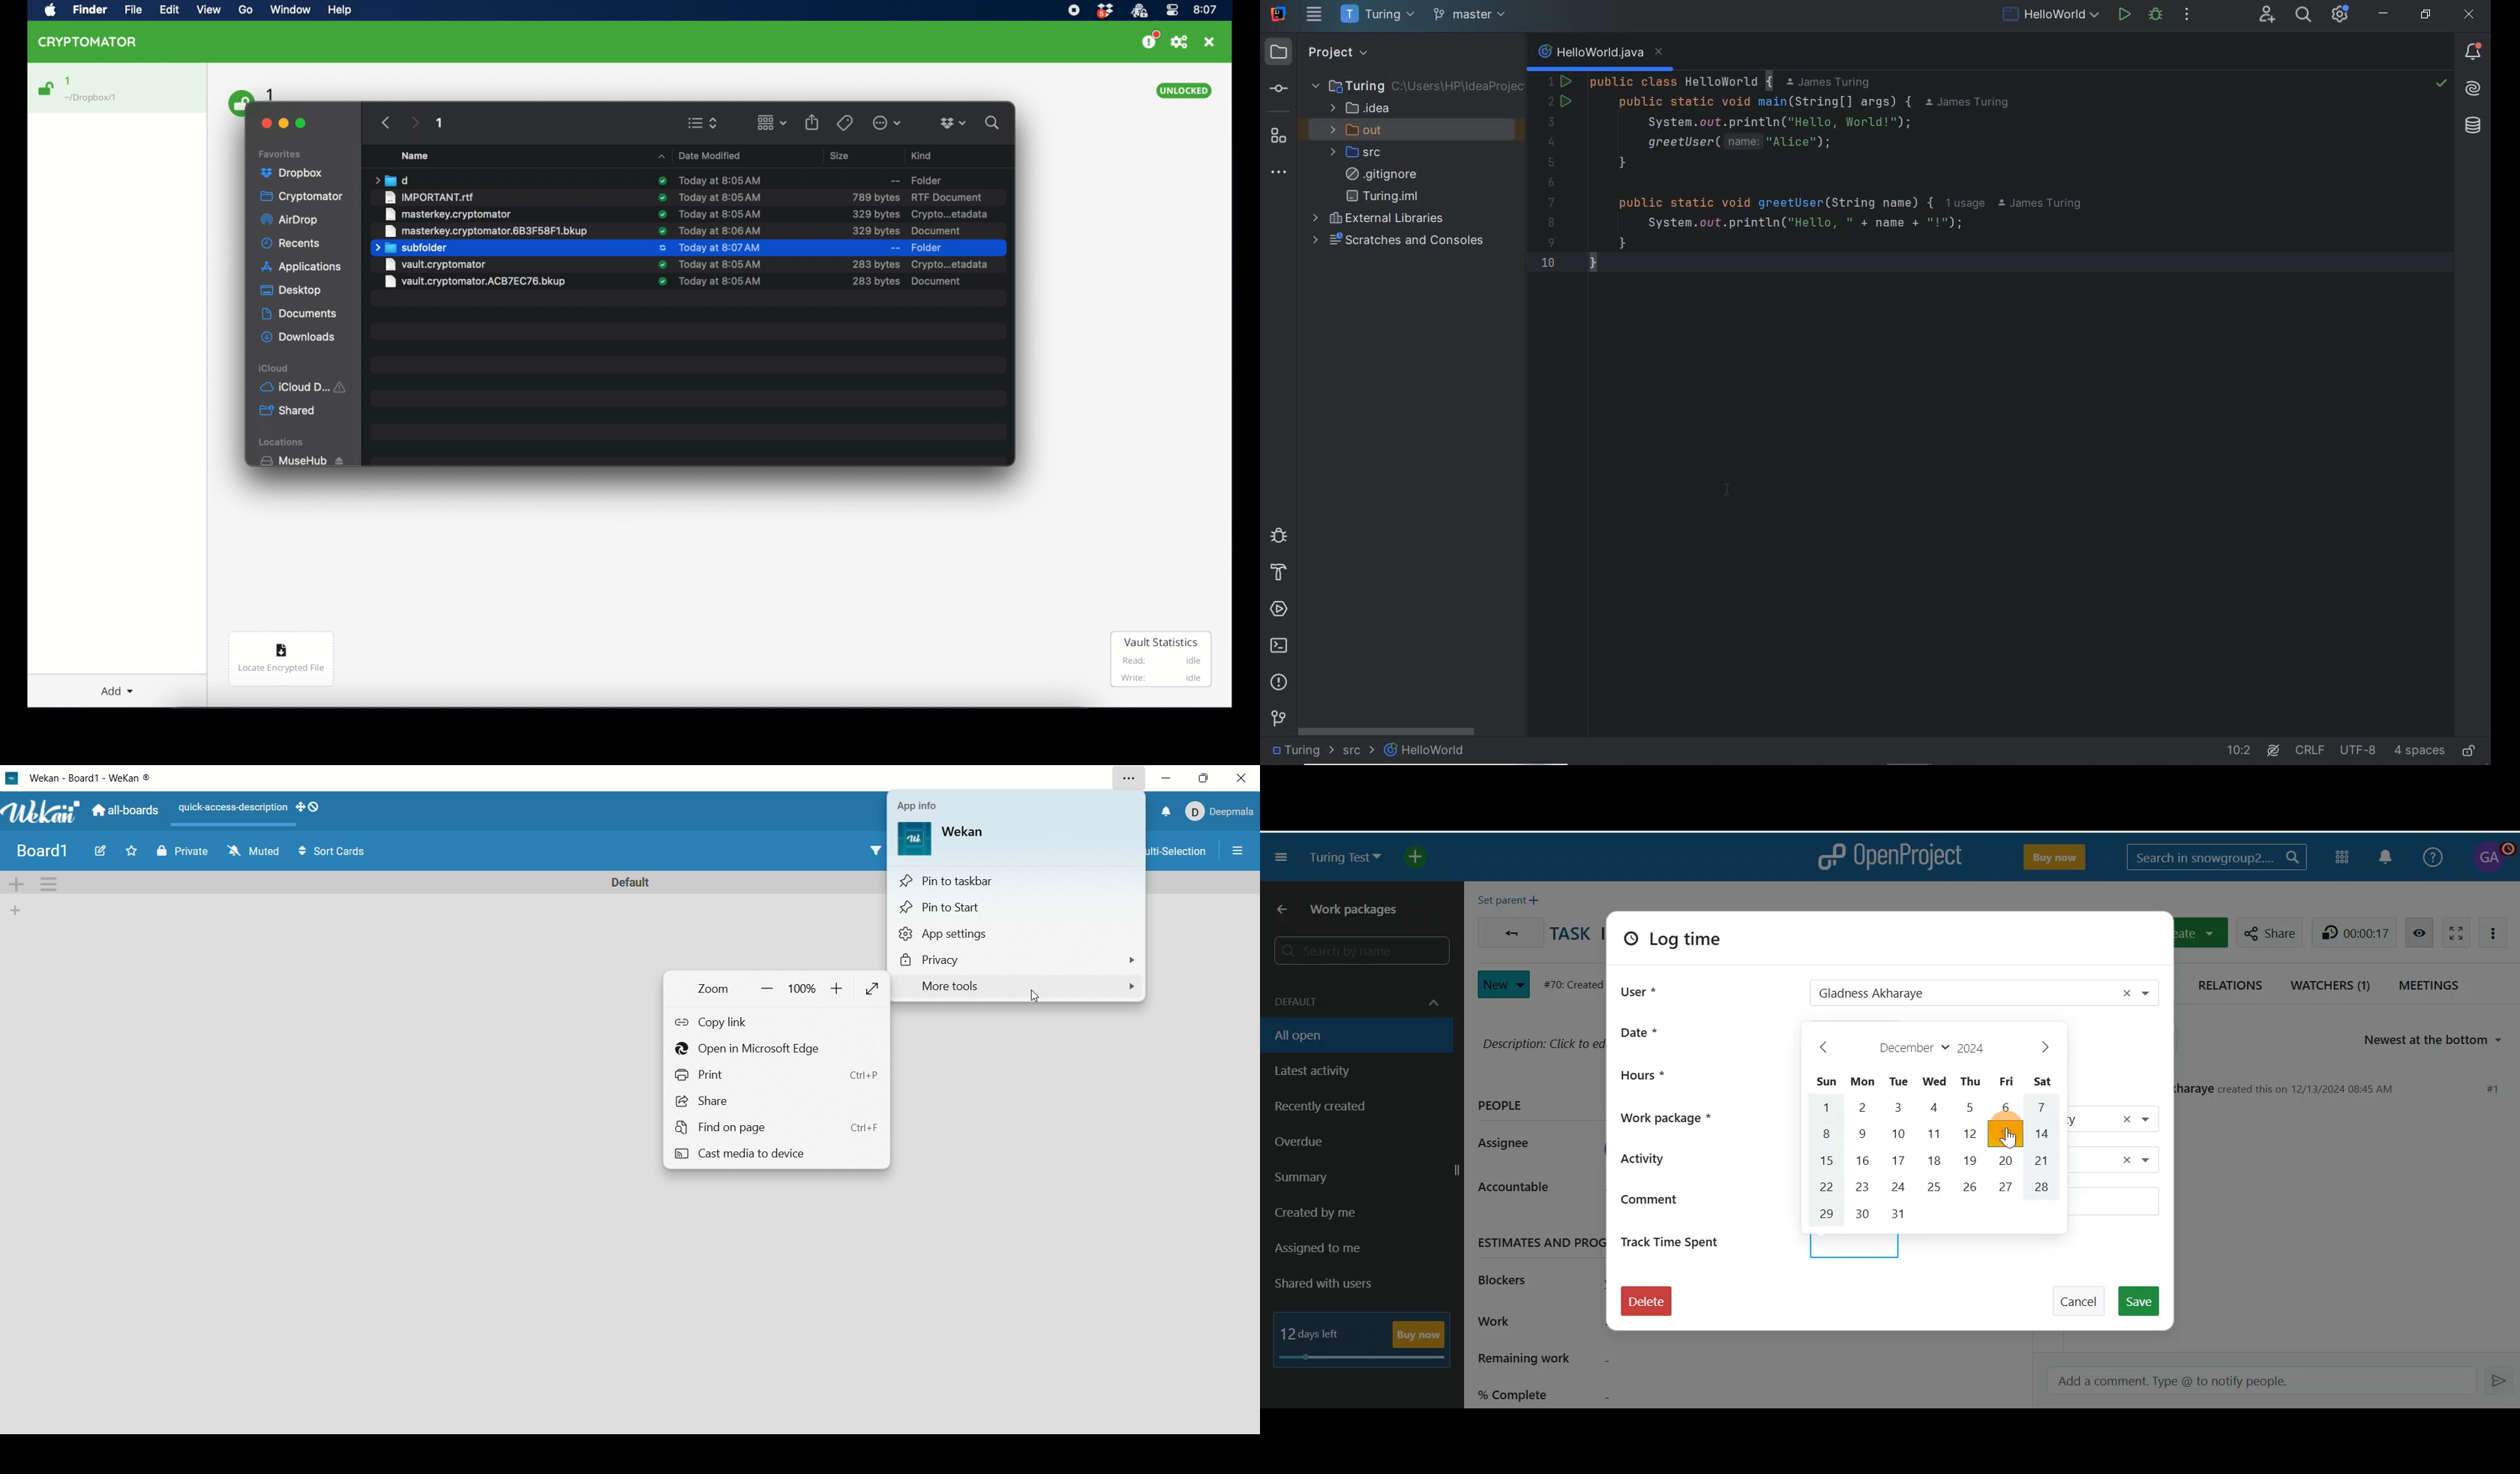 This screenshot has height=1484, width=2520. What do you see at coordinates (721, 197) in the screenshot?
I see `te` at bounding box center [721, 197].